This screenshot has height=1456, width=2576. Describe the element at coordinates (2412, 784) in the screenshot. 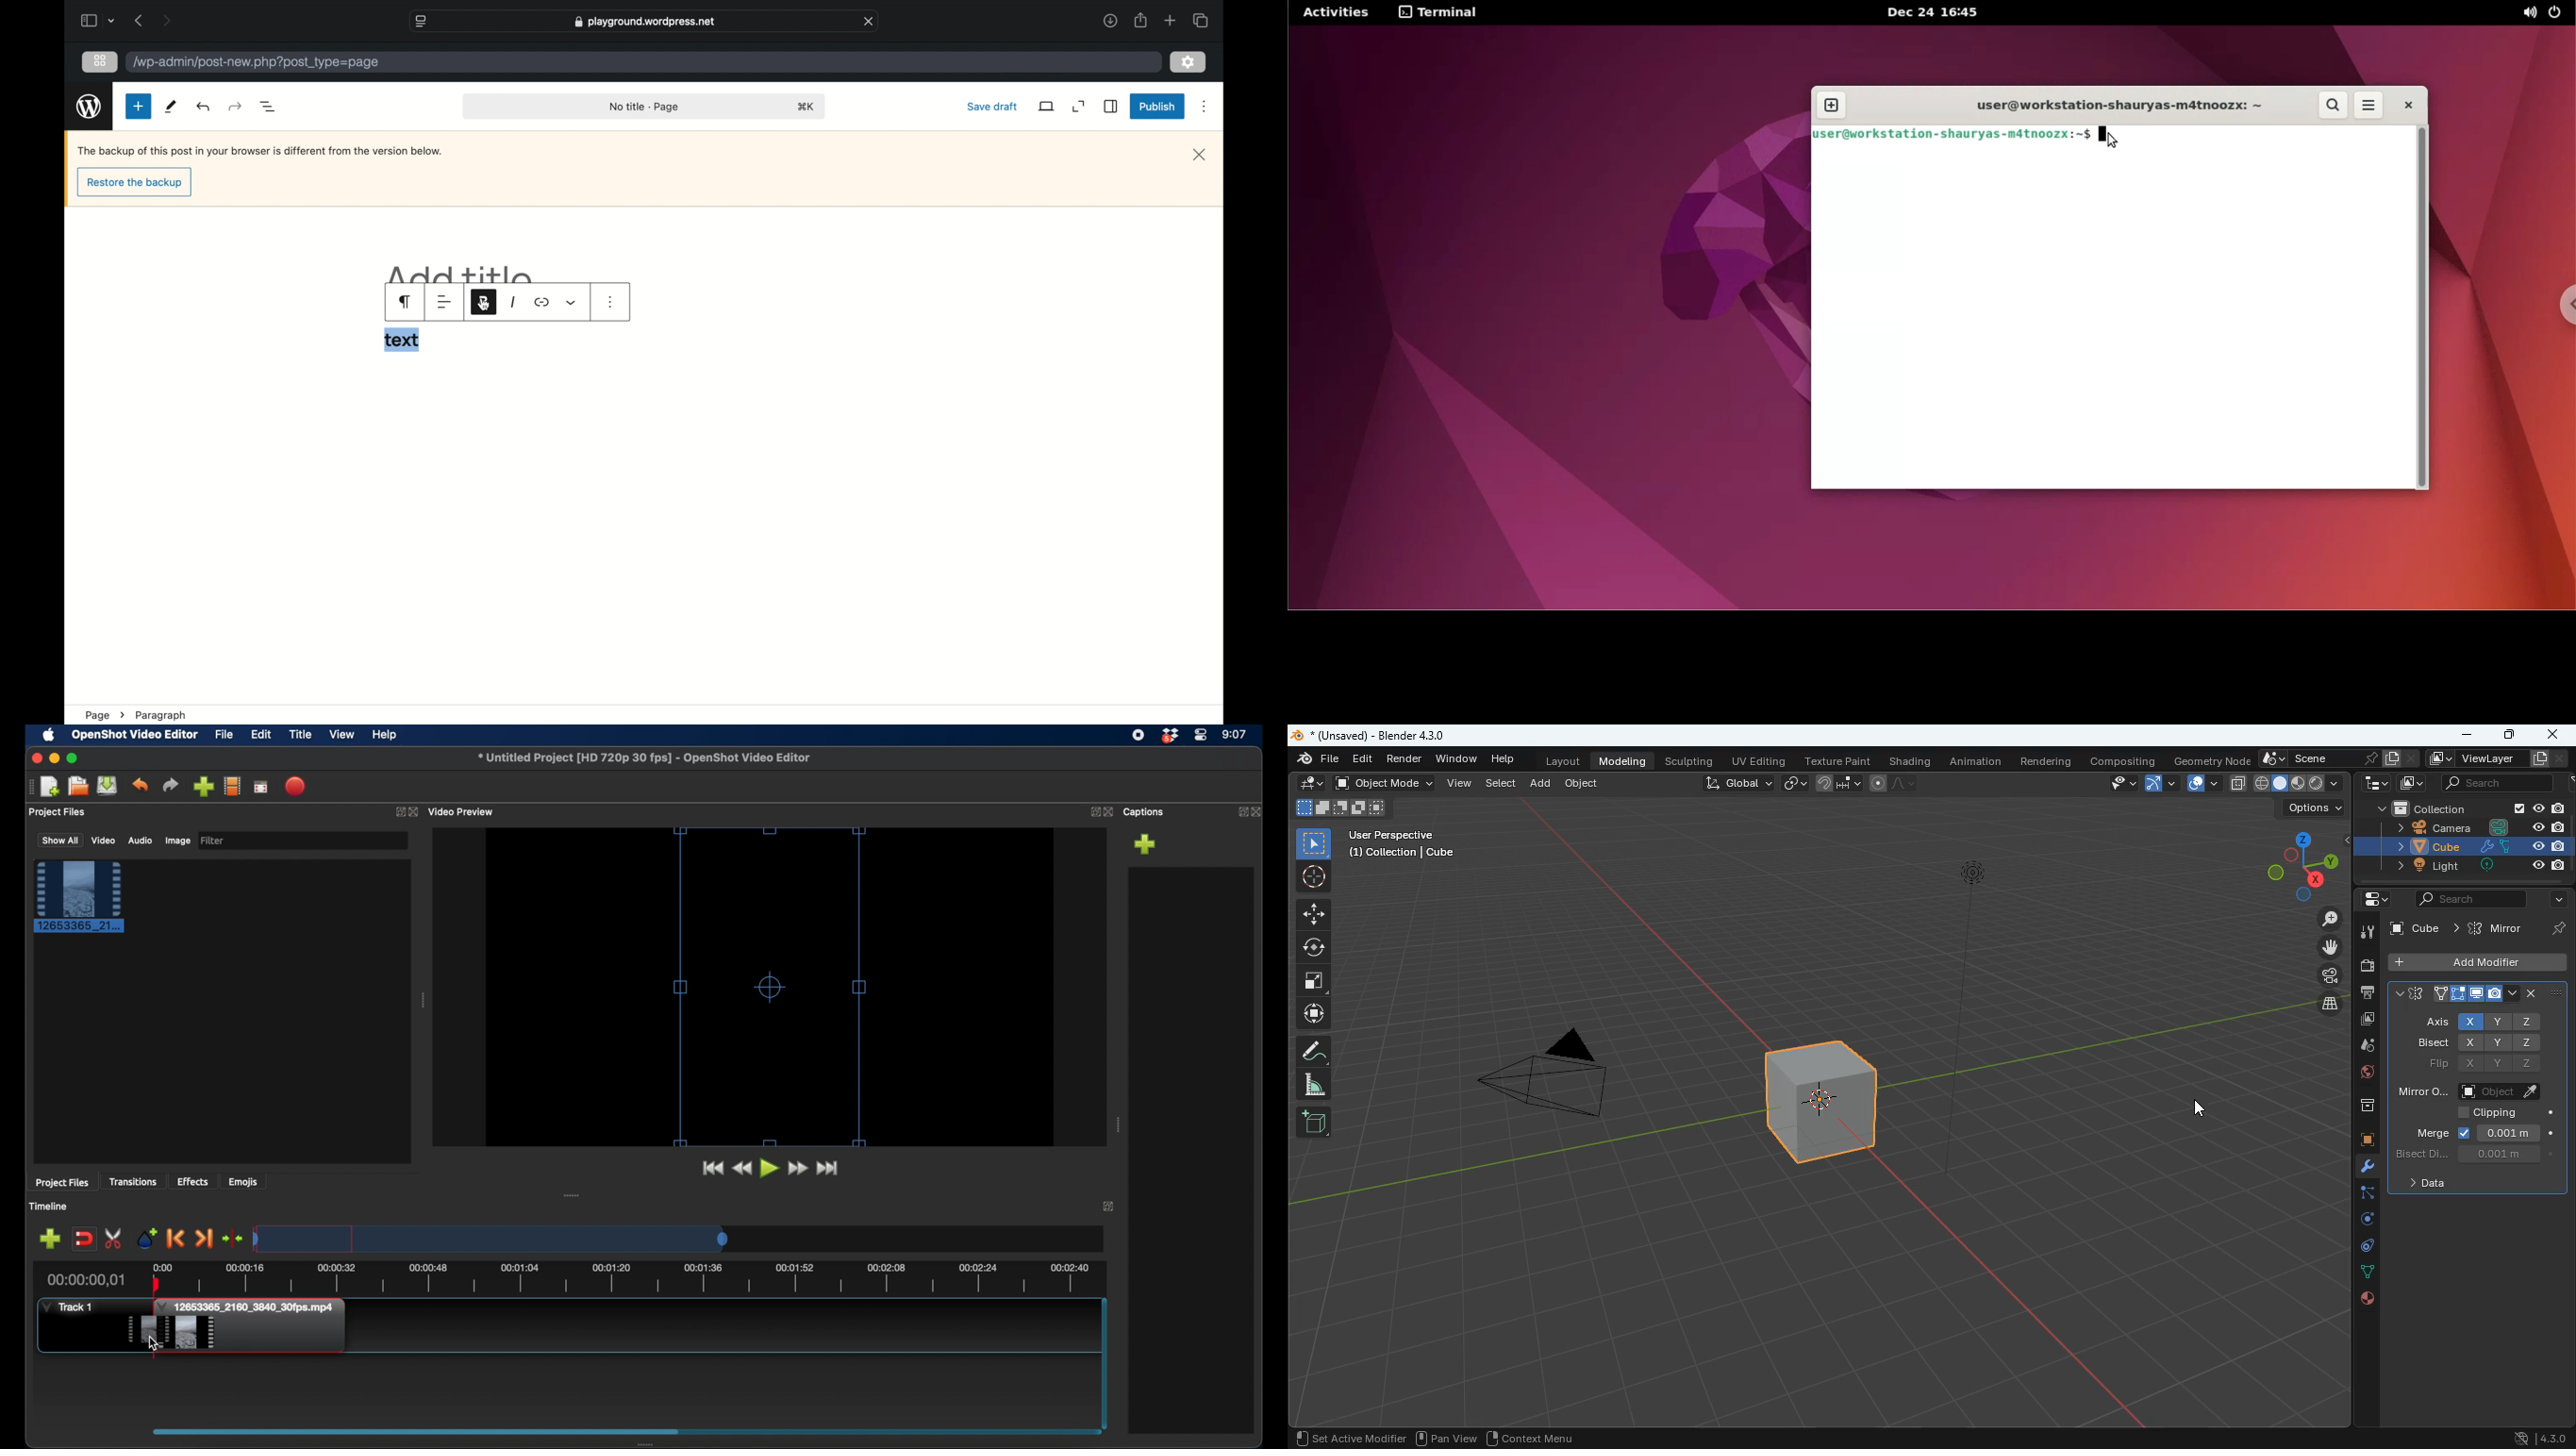

I see `image` at that location.